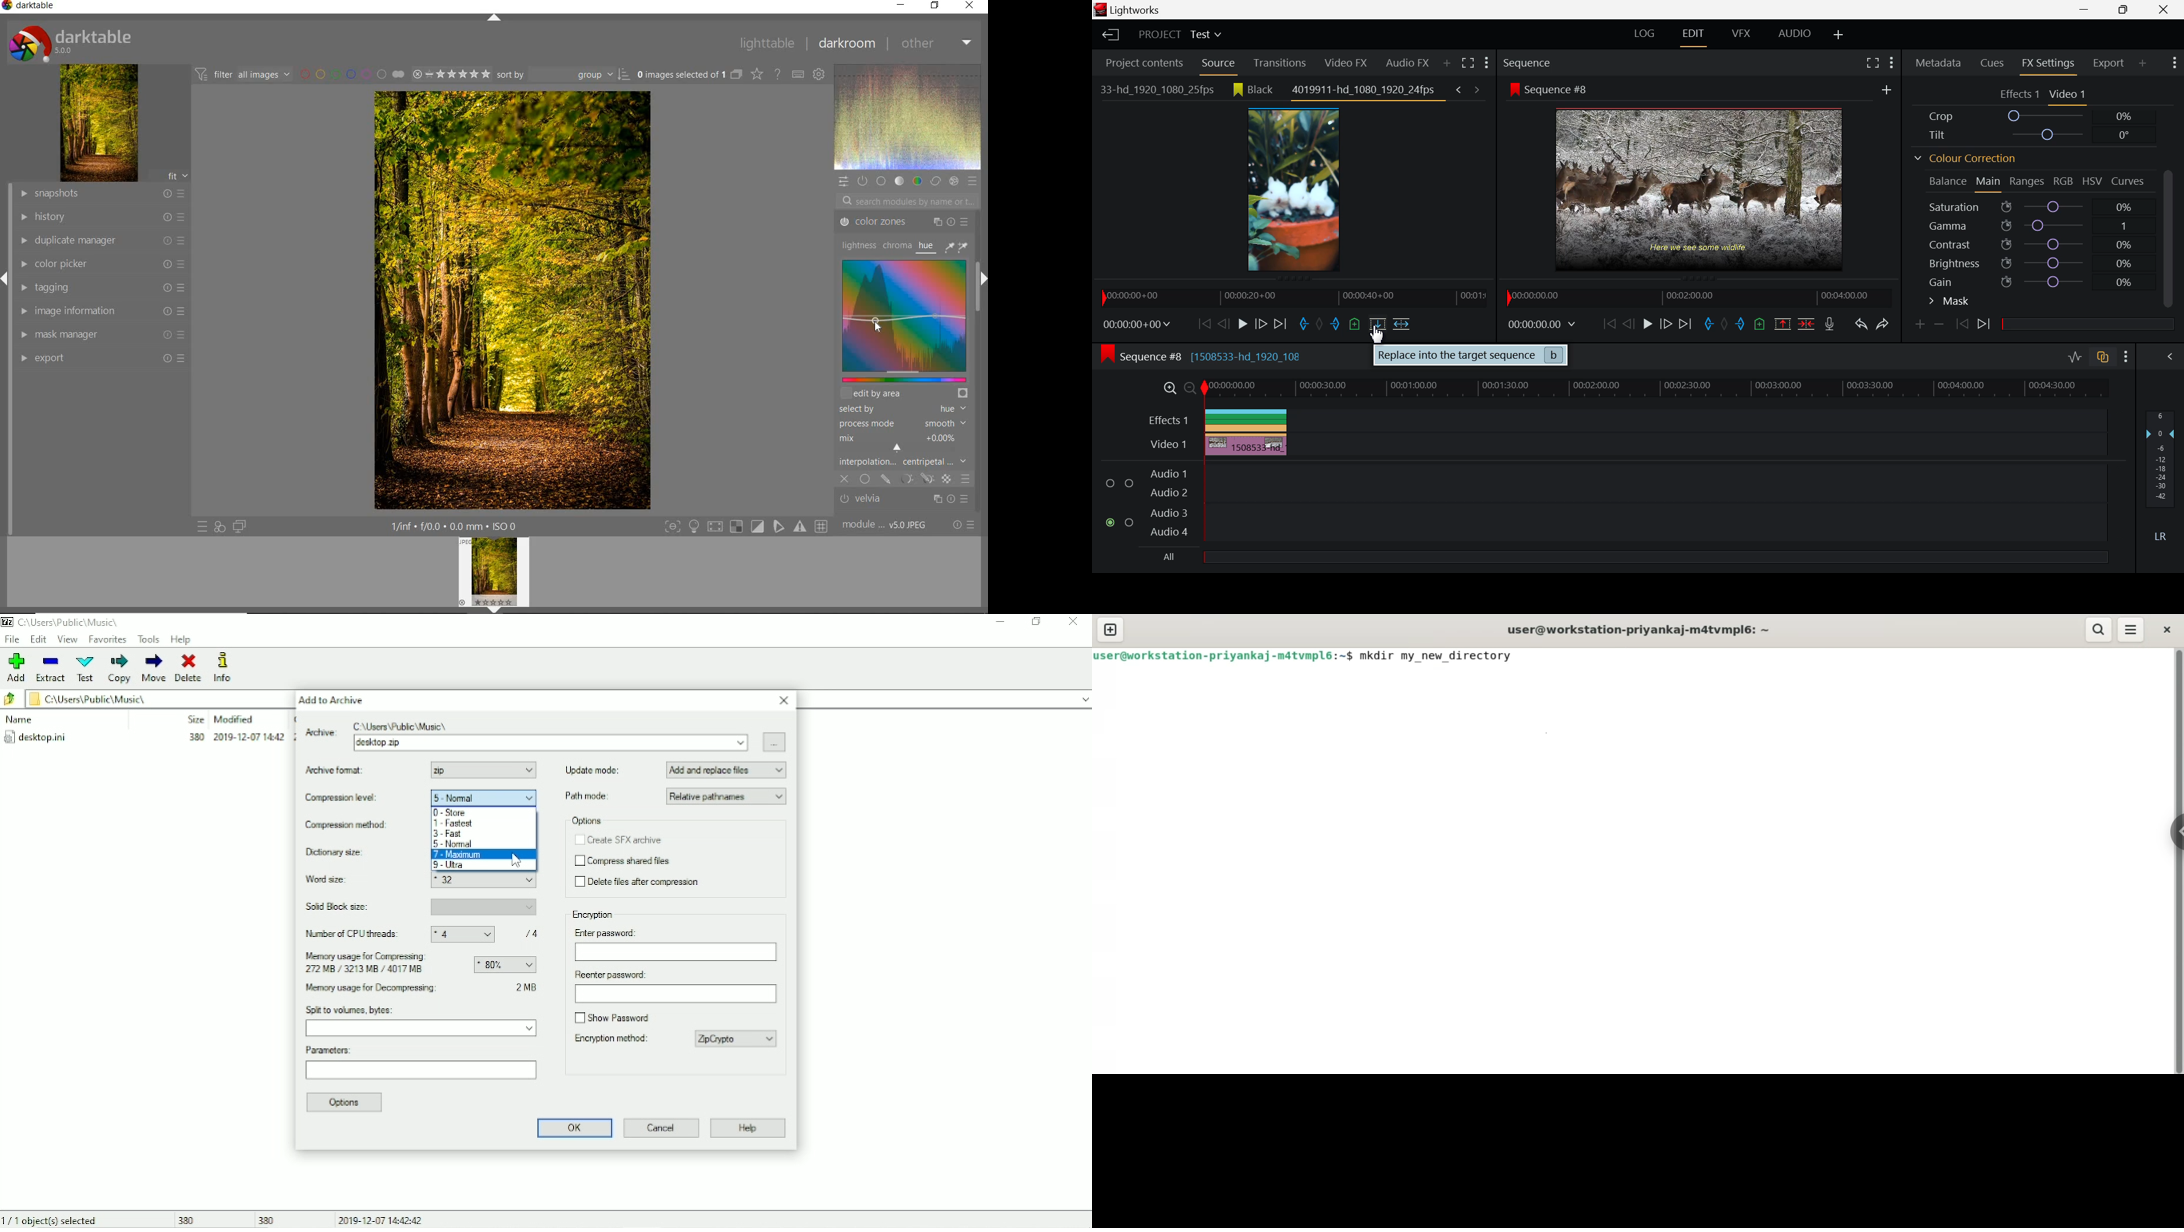  Describe the element at coordinates (1706, 321) in the screenshot. I see `Mark In` at that location.